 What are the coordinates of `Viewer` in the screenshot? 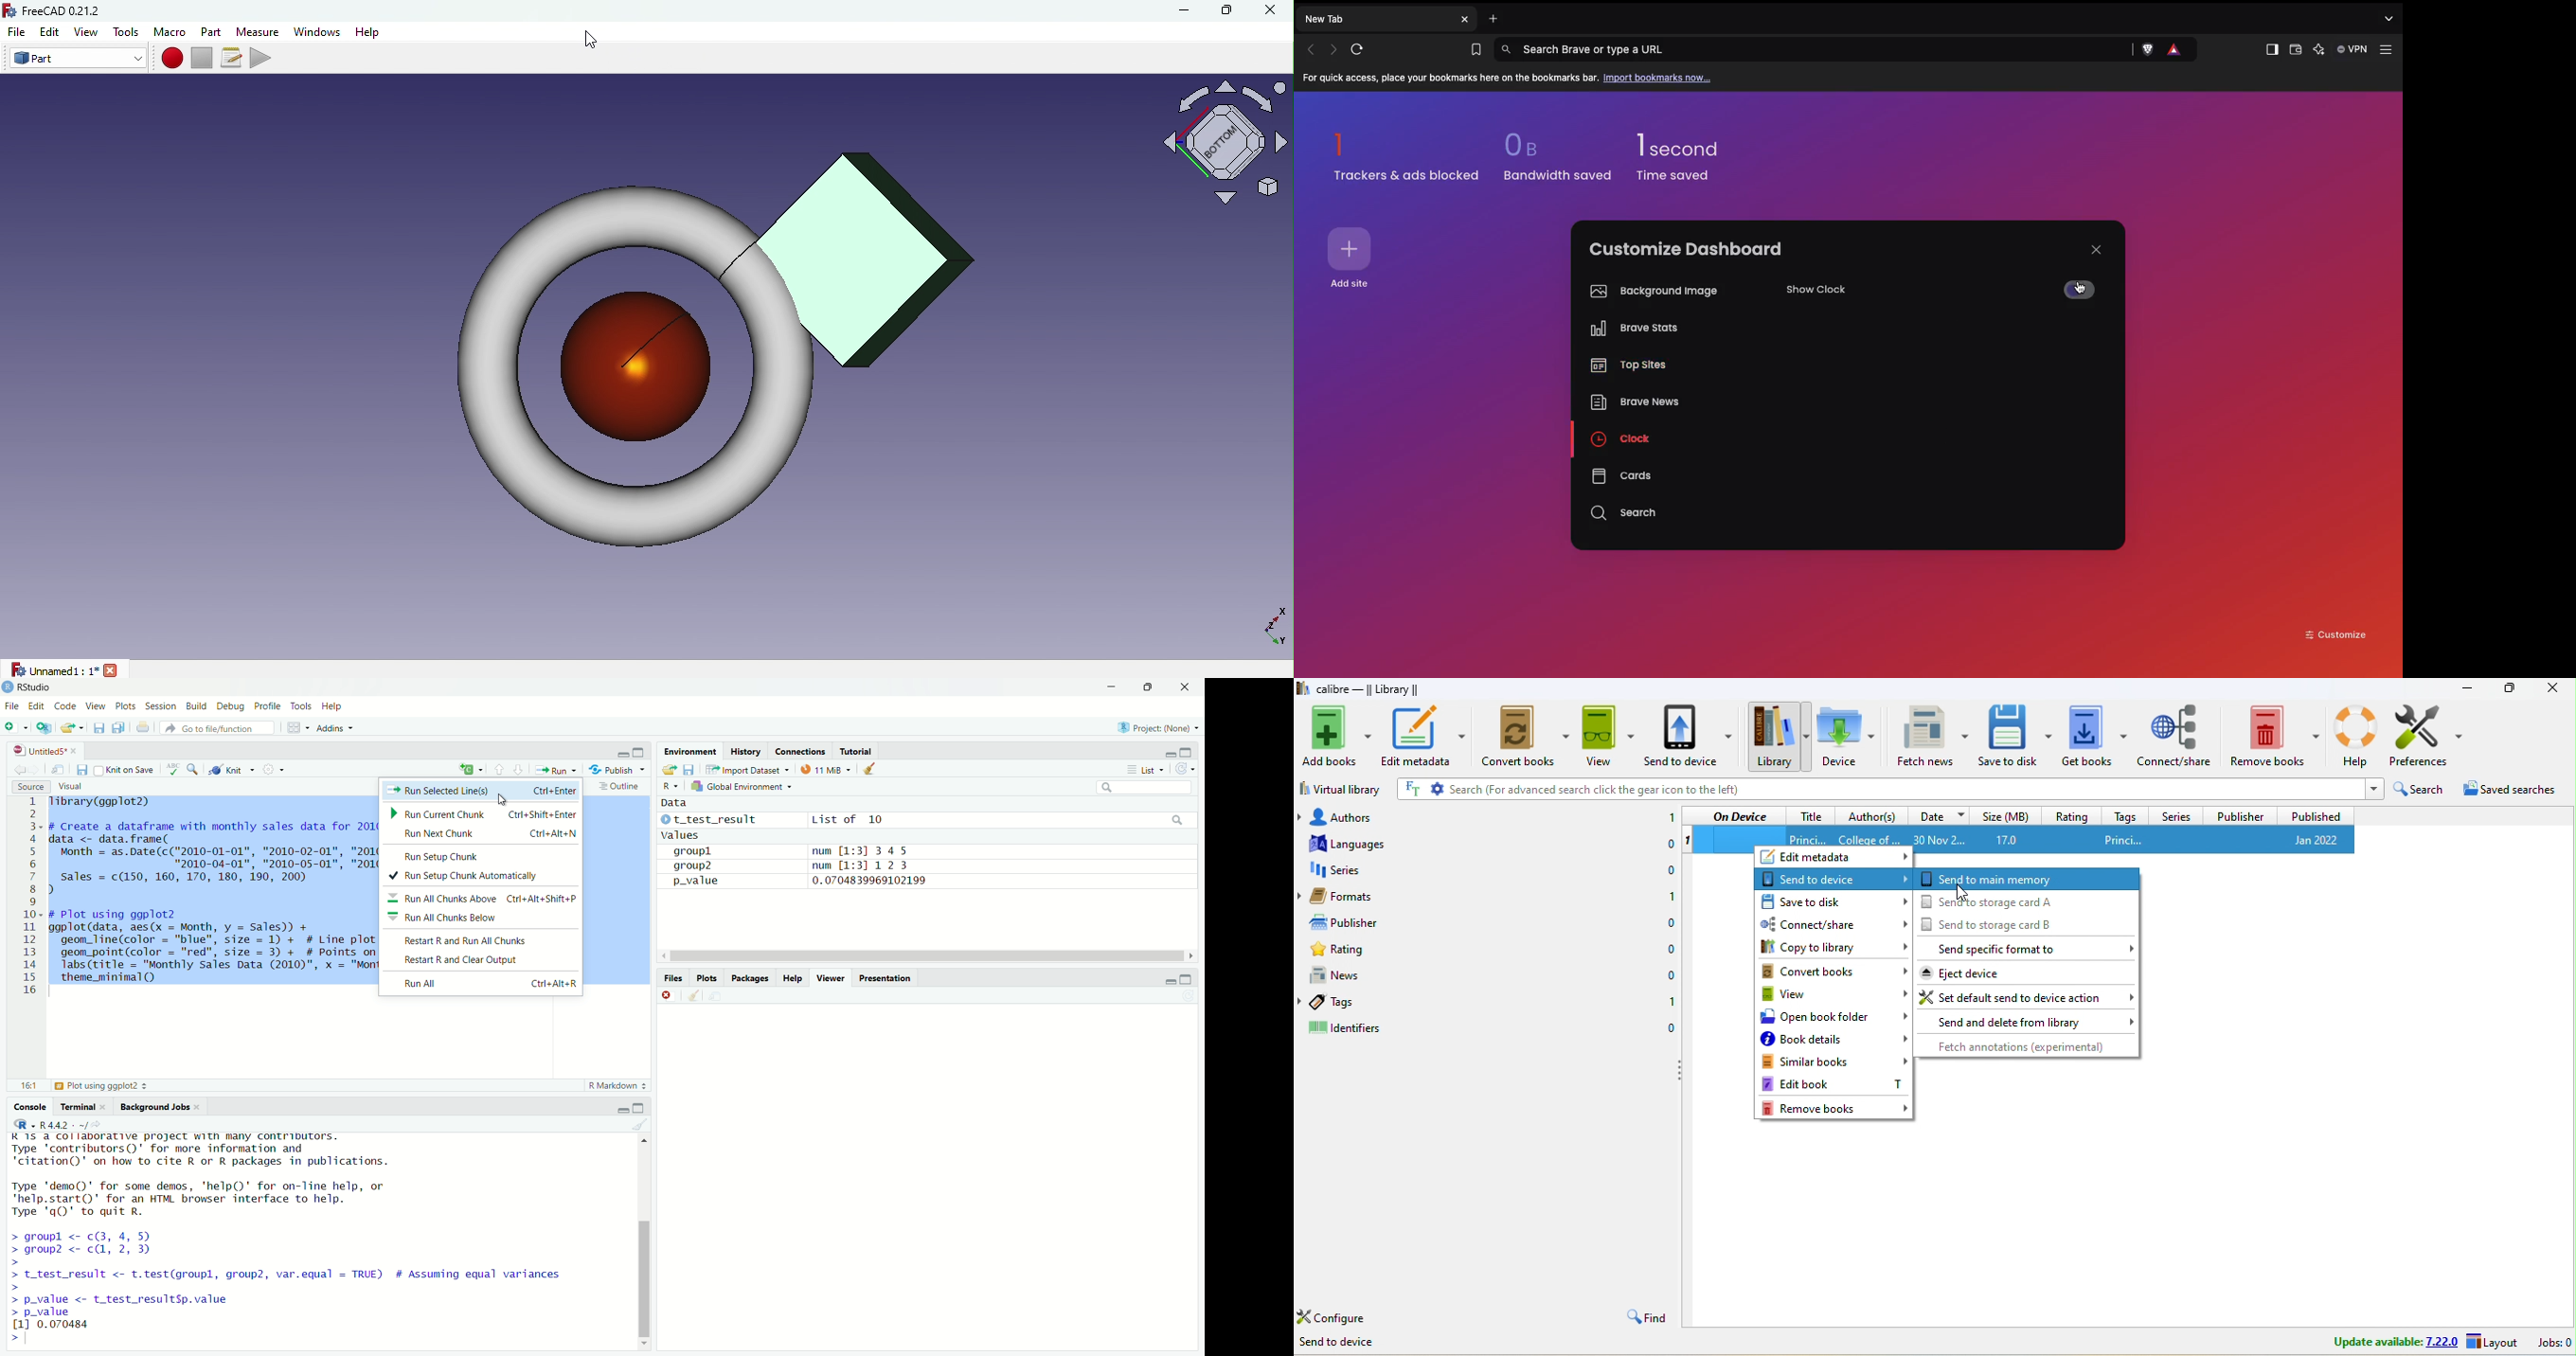 It's located at (829, 977).